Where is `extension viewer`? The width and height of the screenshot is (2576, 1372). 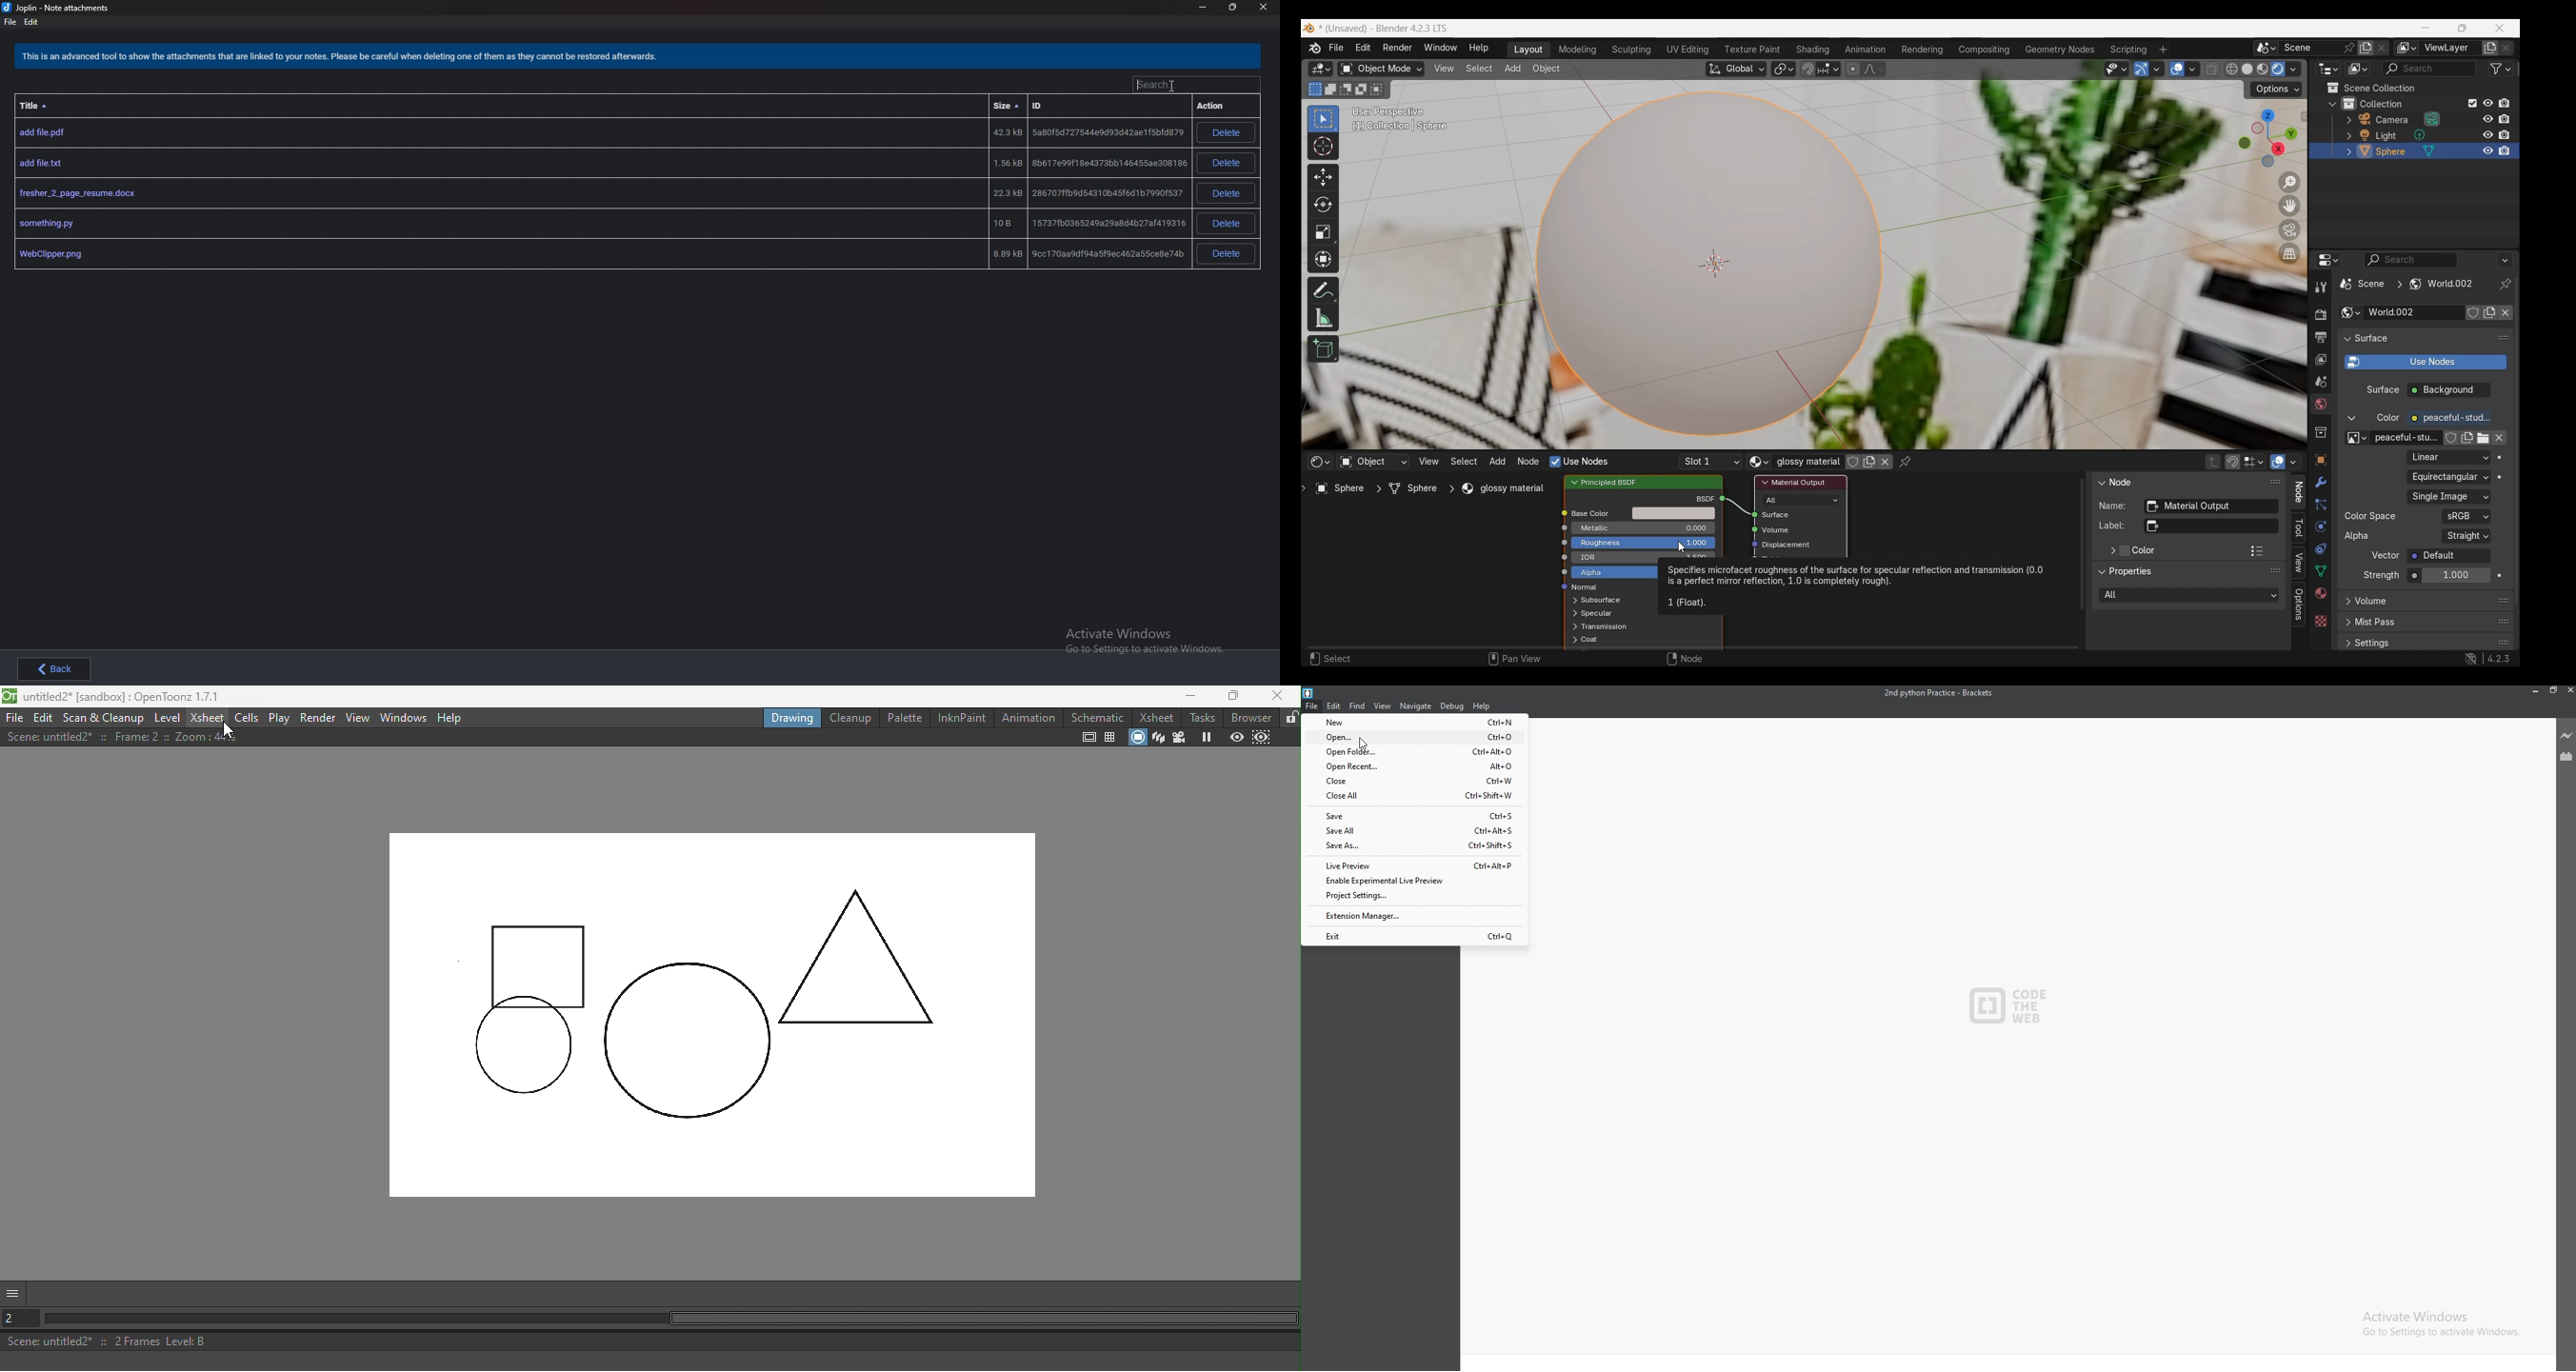
extension viewer is located at coordinates (2566, 757).